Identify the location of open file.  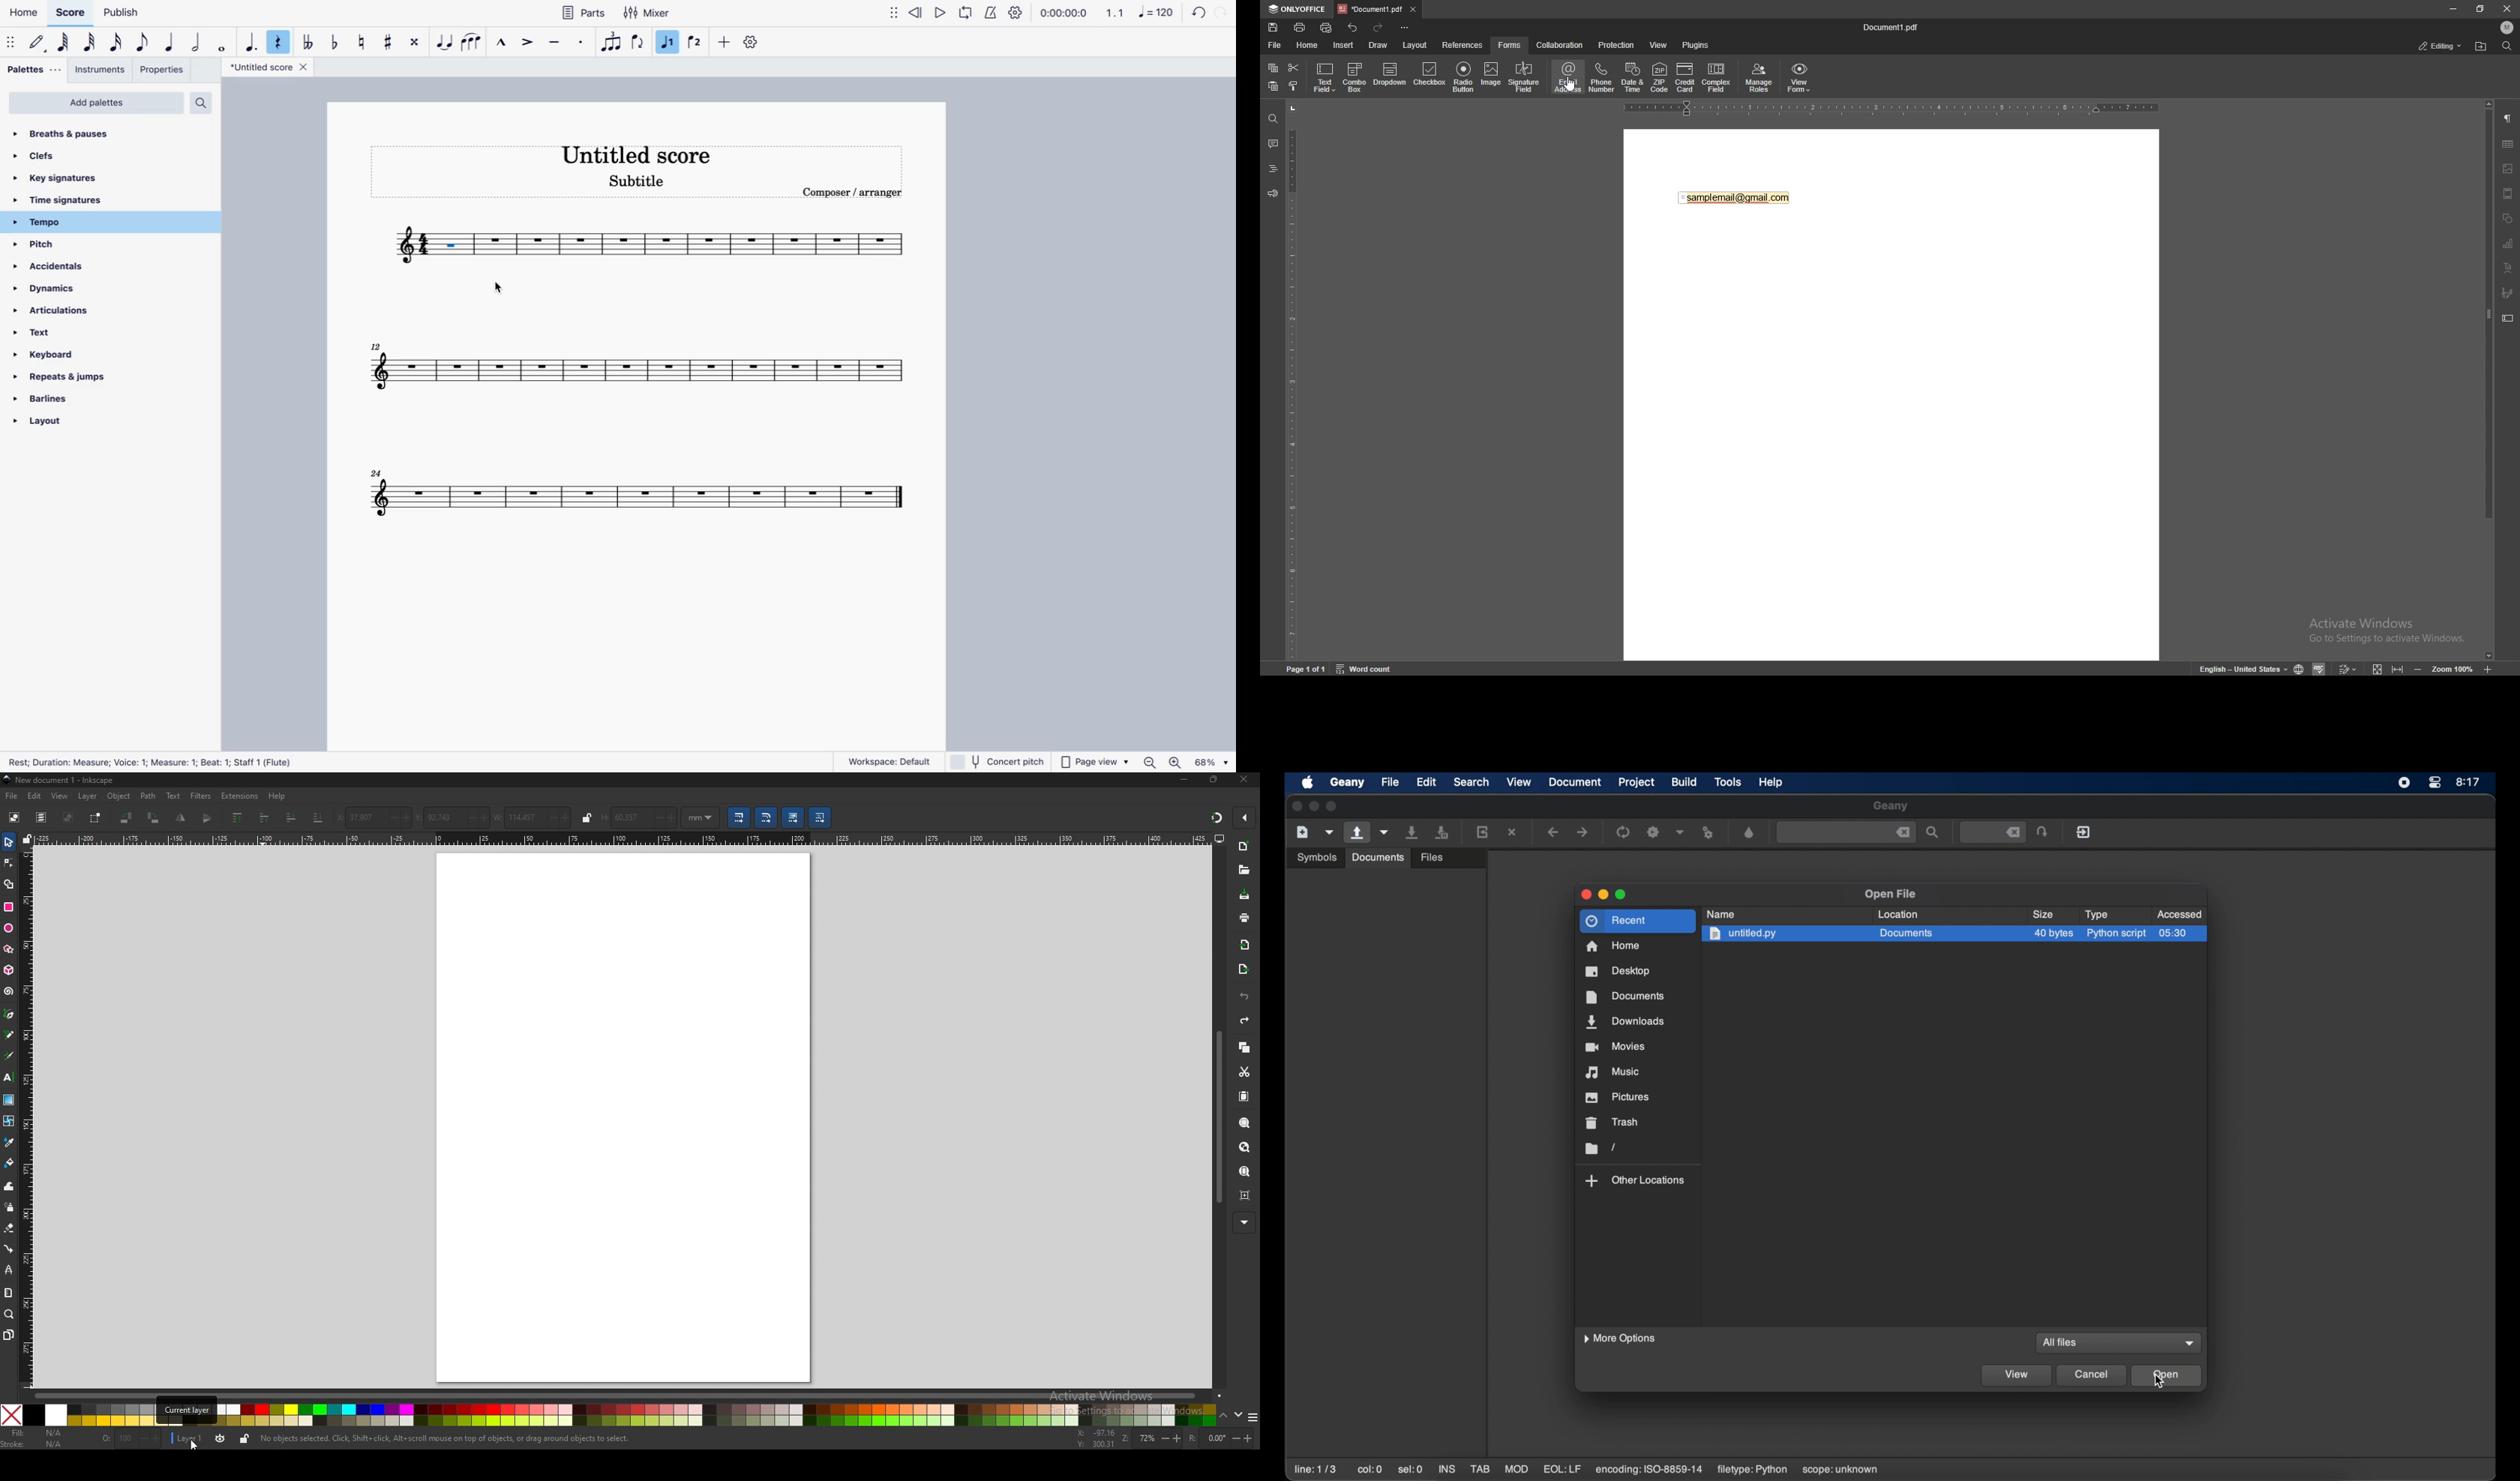
(1891, 894).